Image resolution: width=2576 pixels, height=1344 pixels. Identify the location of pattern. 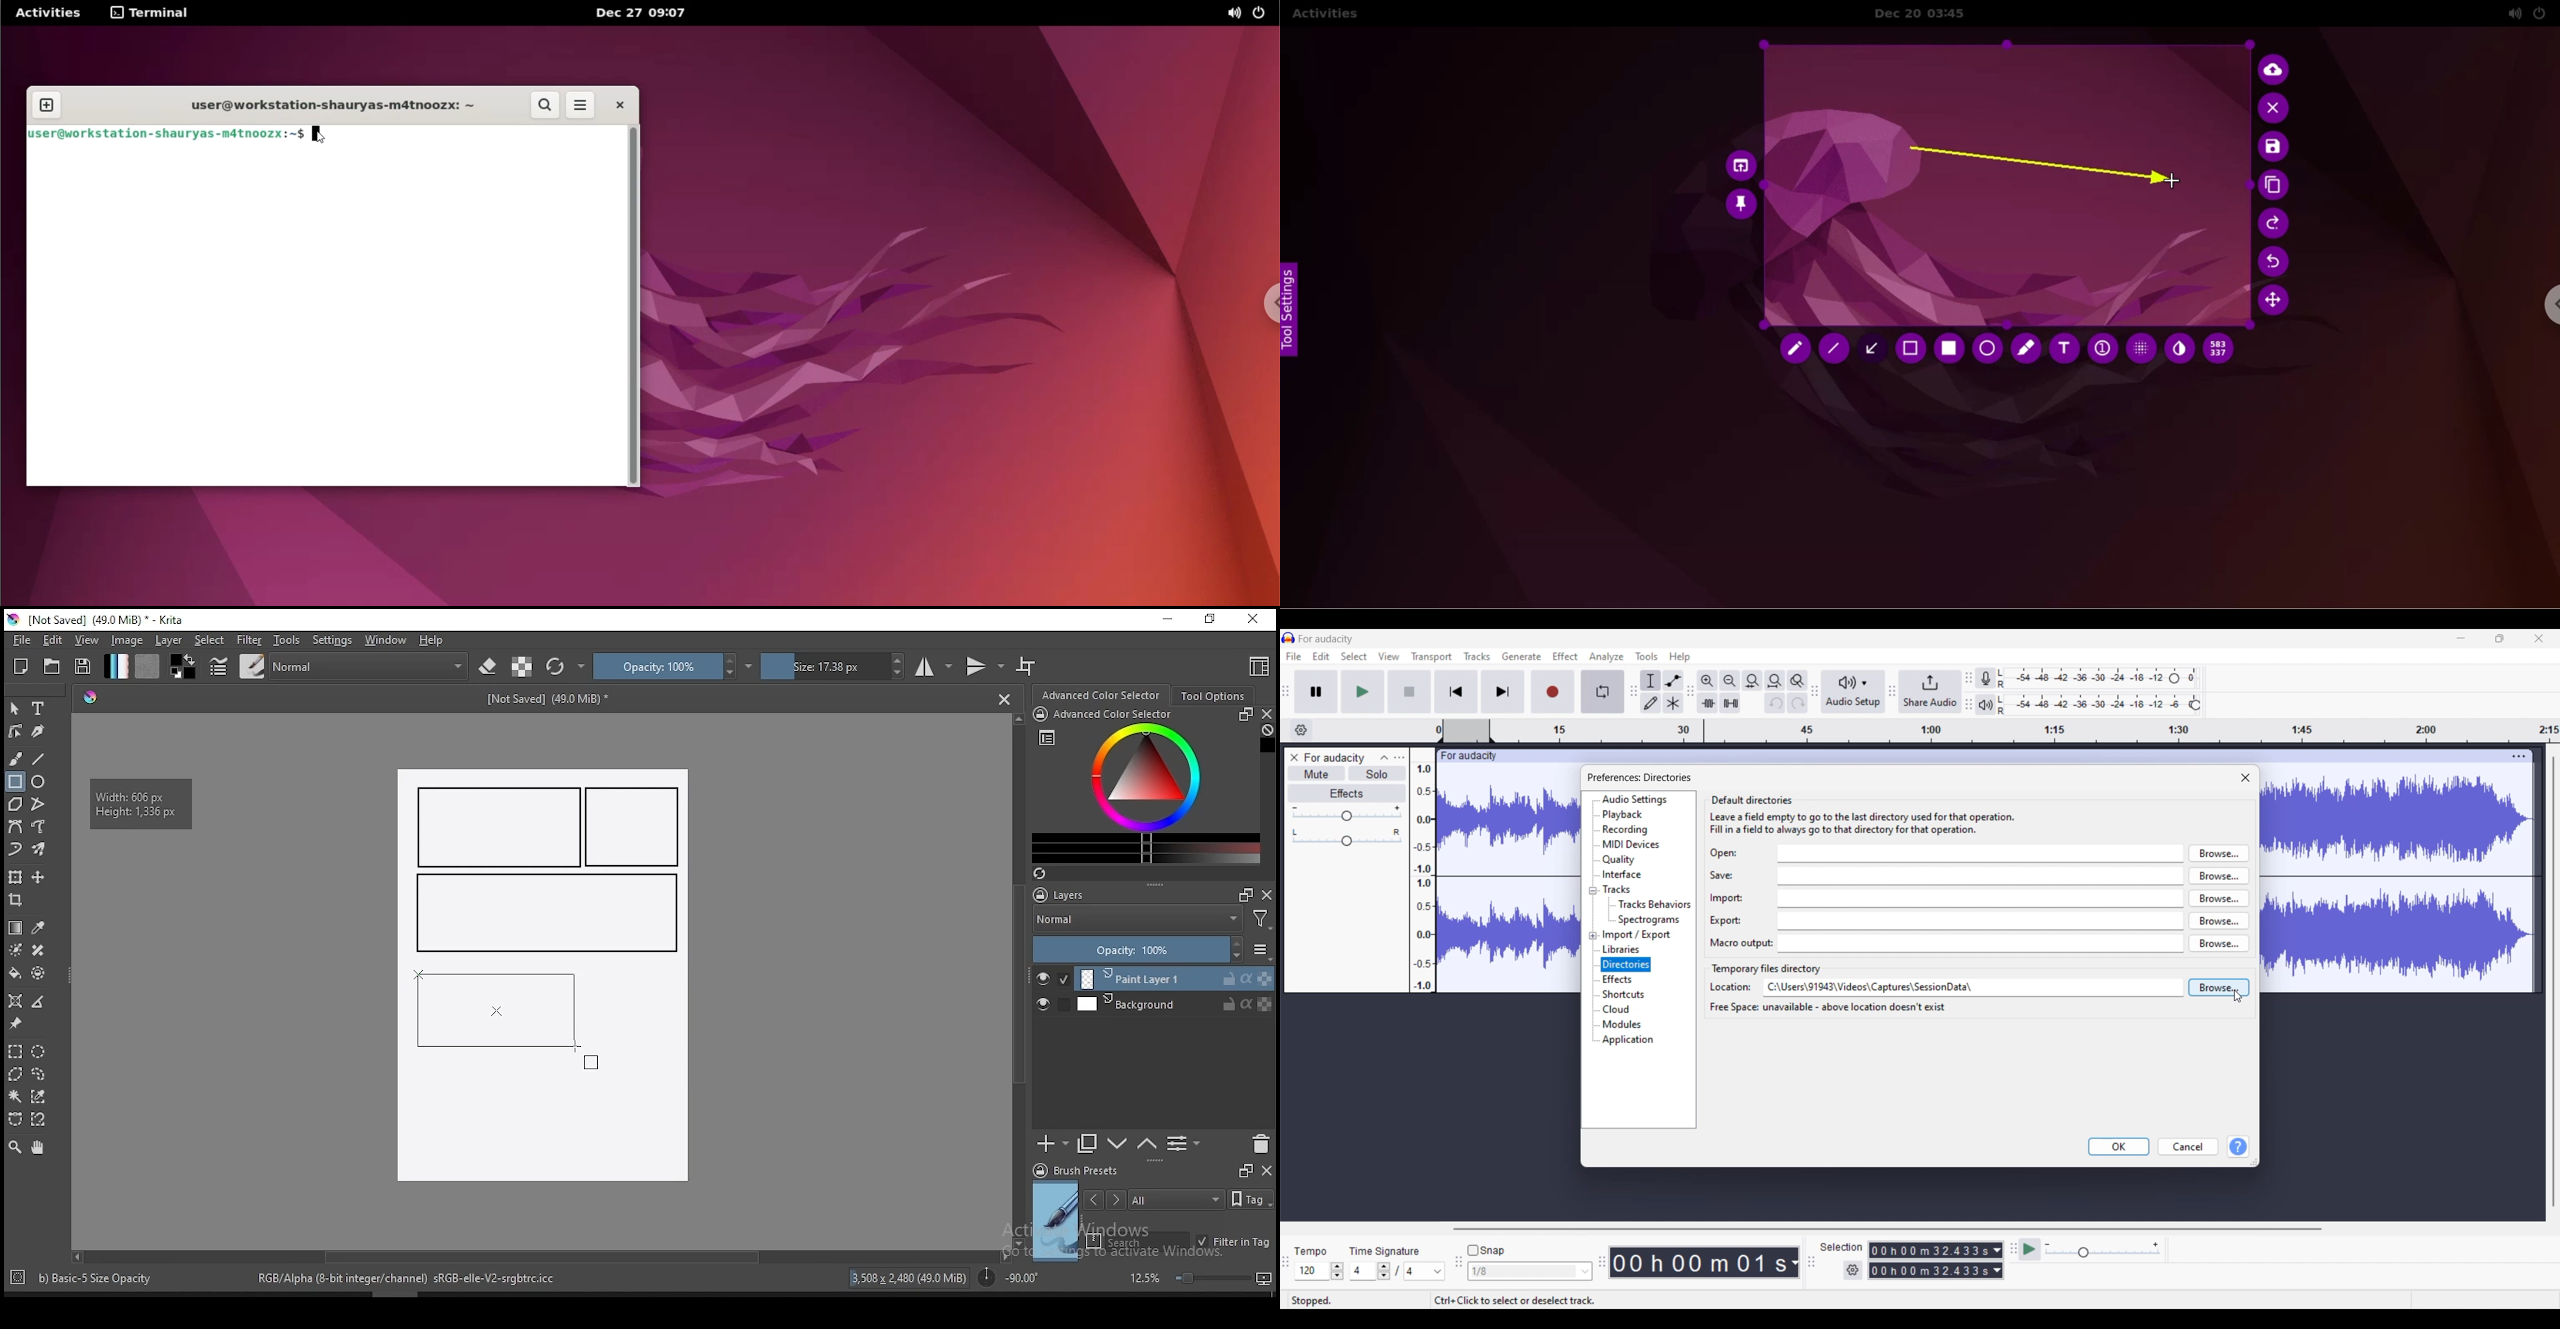
(147, 666).